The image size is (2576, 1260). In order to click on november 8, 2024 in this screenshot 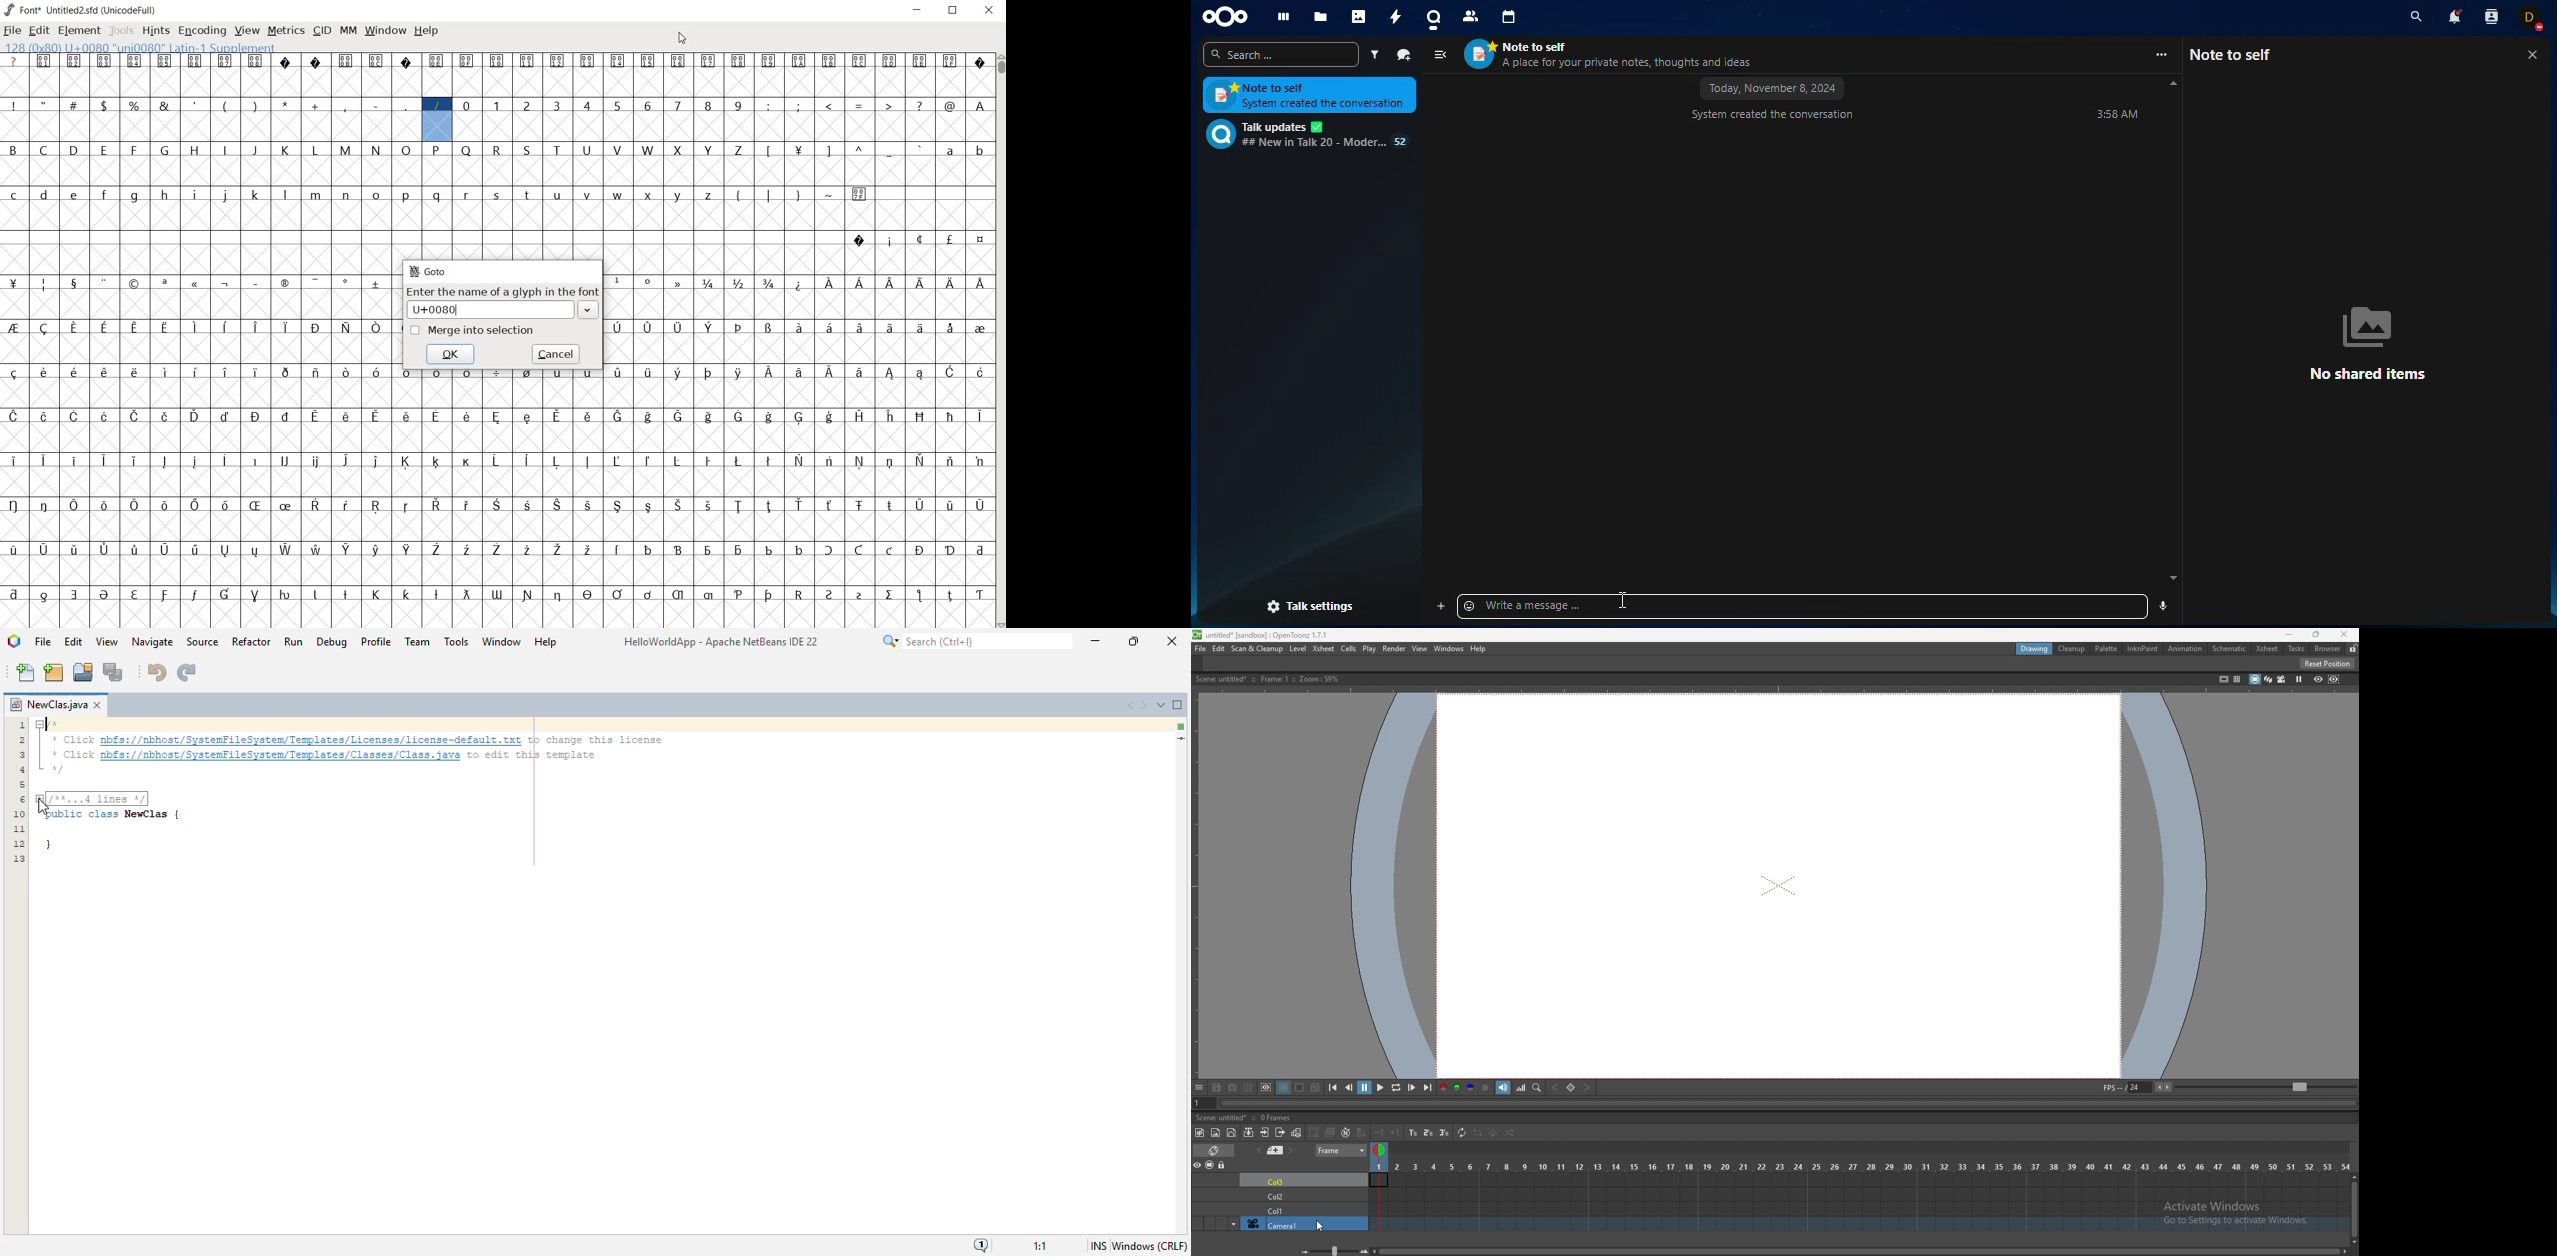, I will do `click(1777, 89)`.